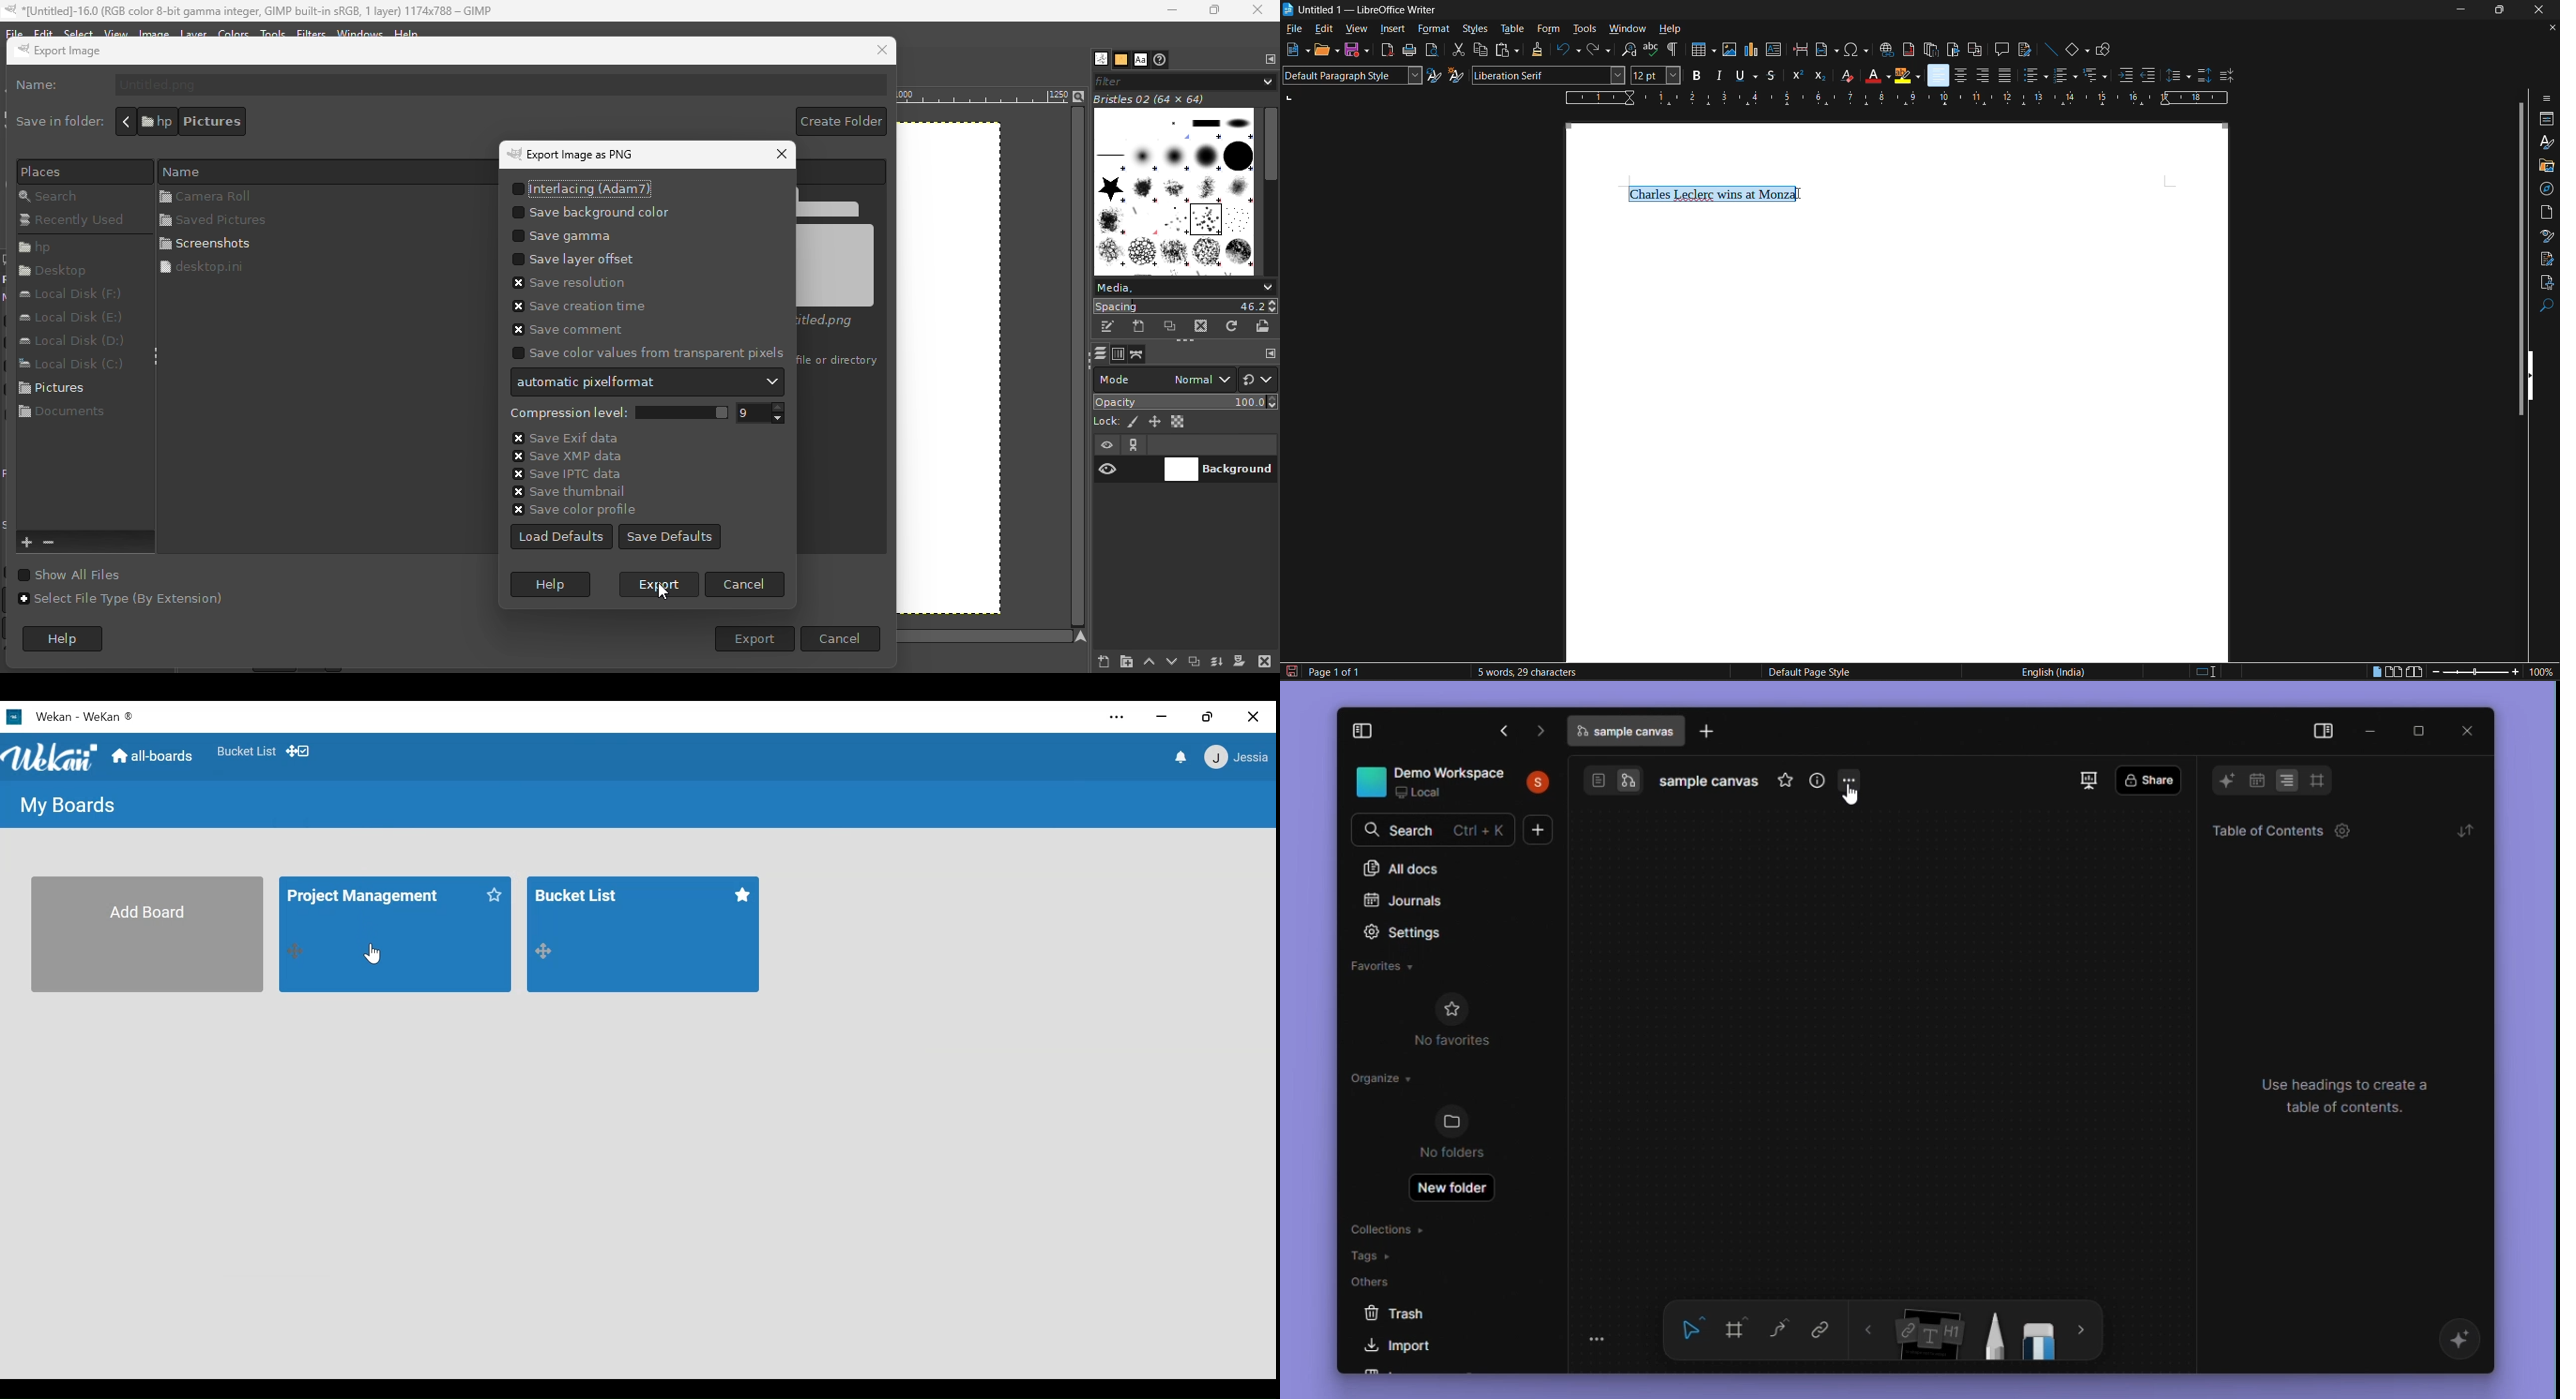 This screenshot has height=1400, width=2576. I want to click on updated selected style, so click(1435, 75).